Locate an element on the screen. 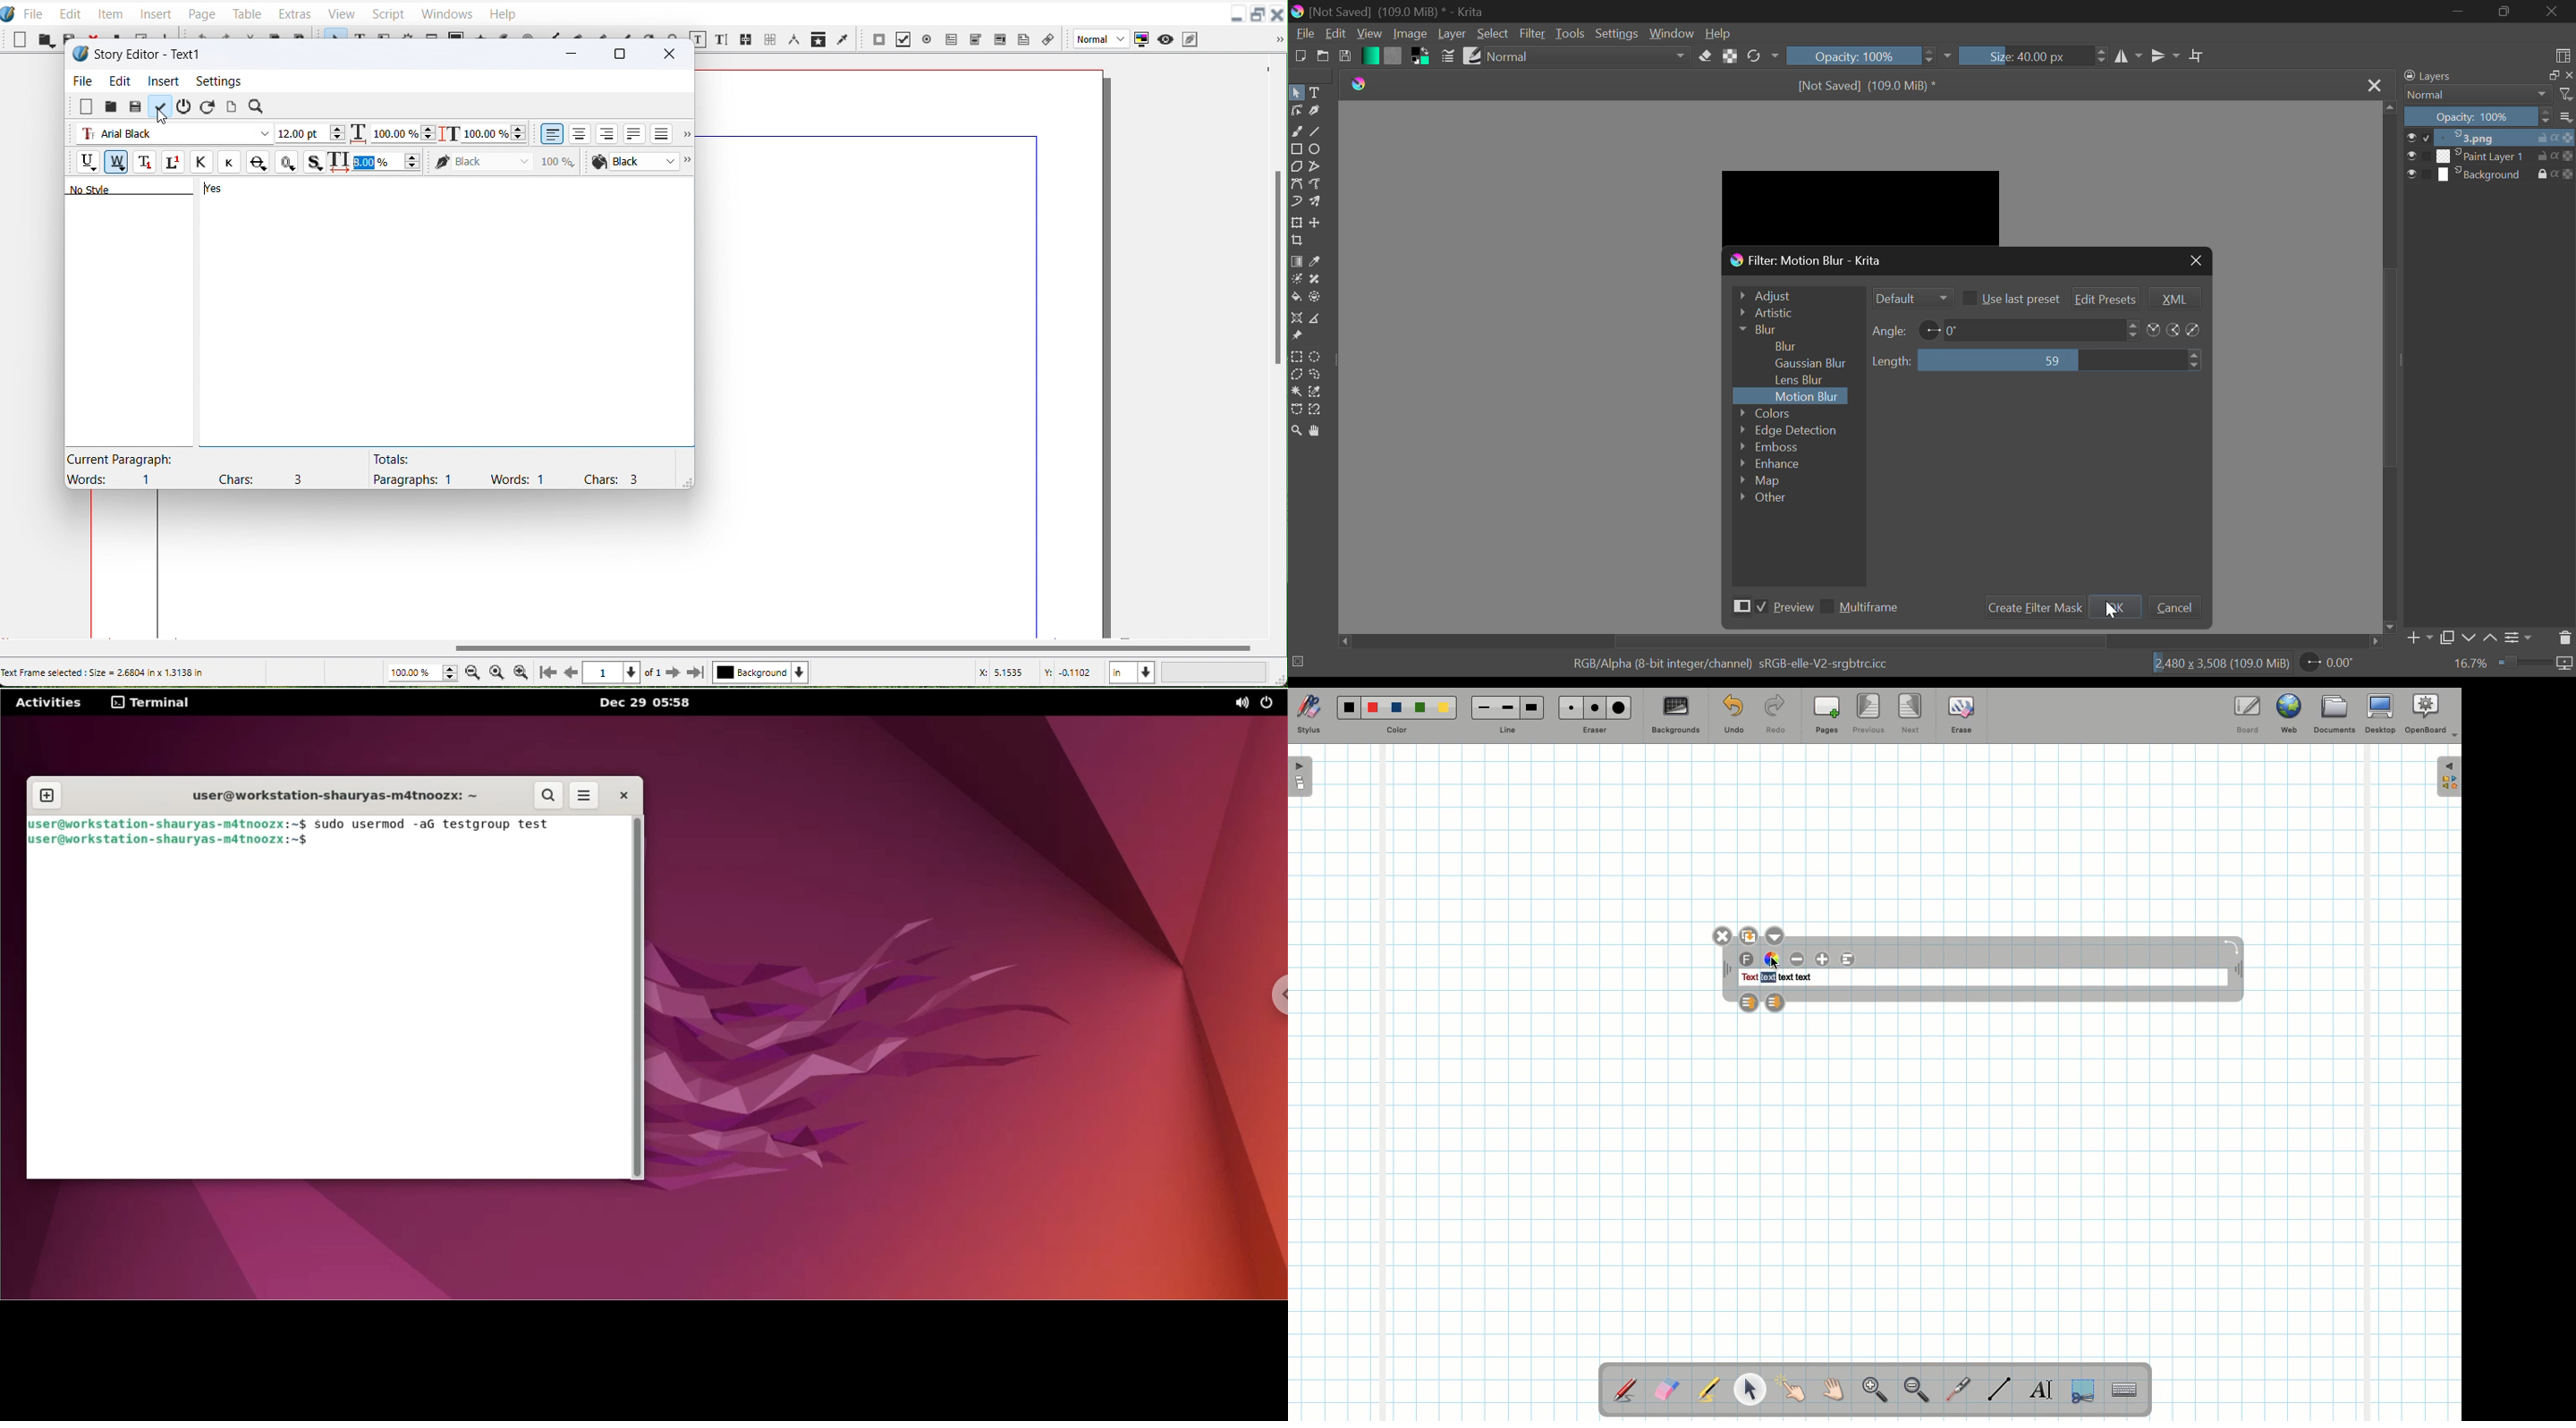  Adjust is located at coordinates (1796, 294).